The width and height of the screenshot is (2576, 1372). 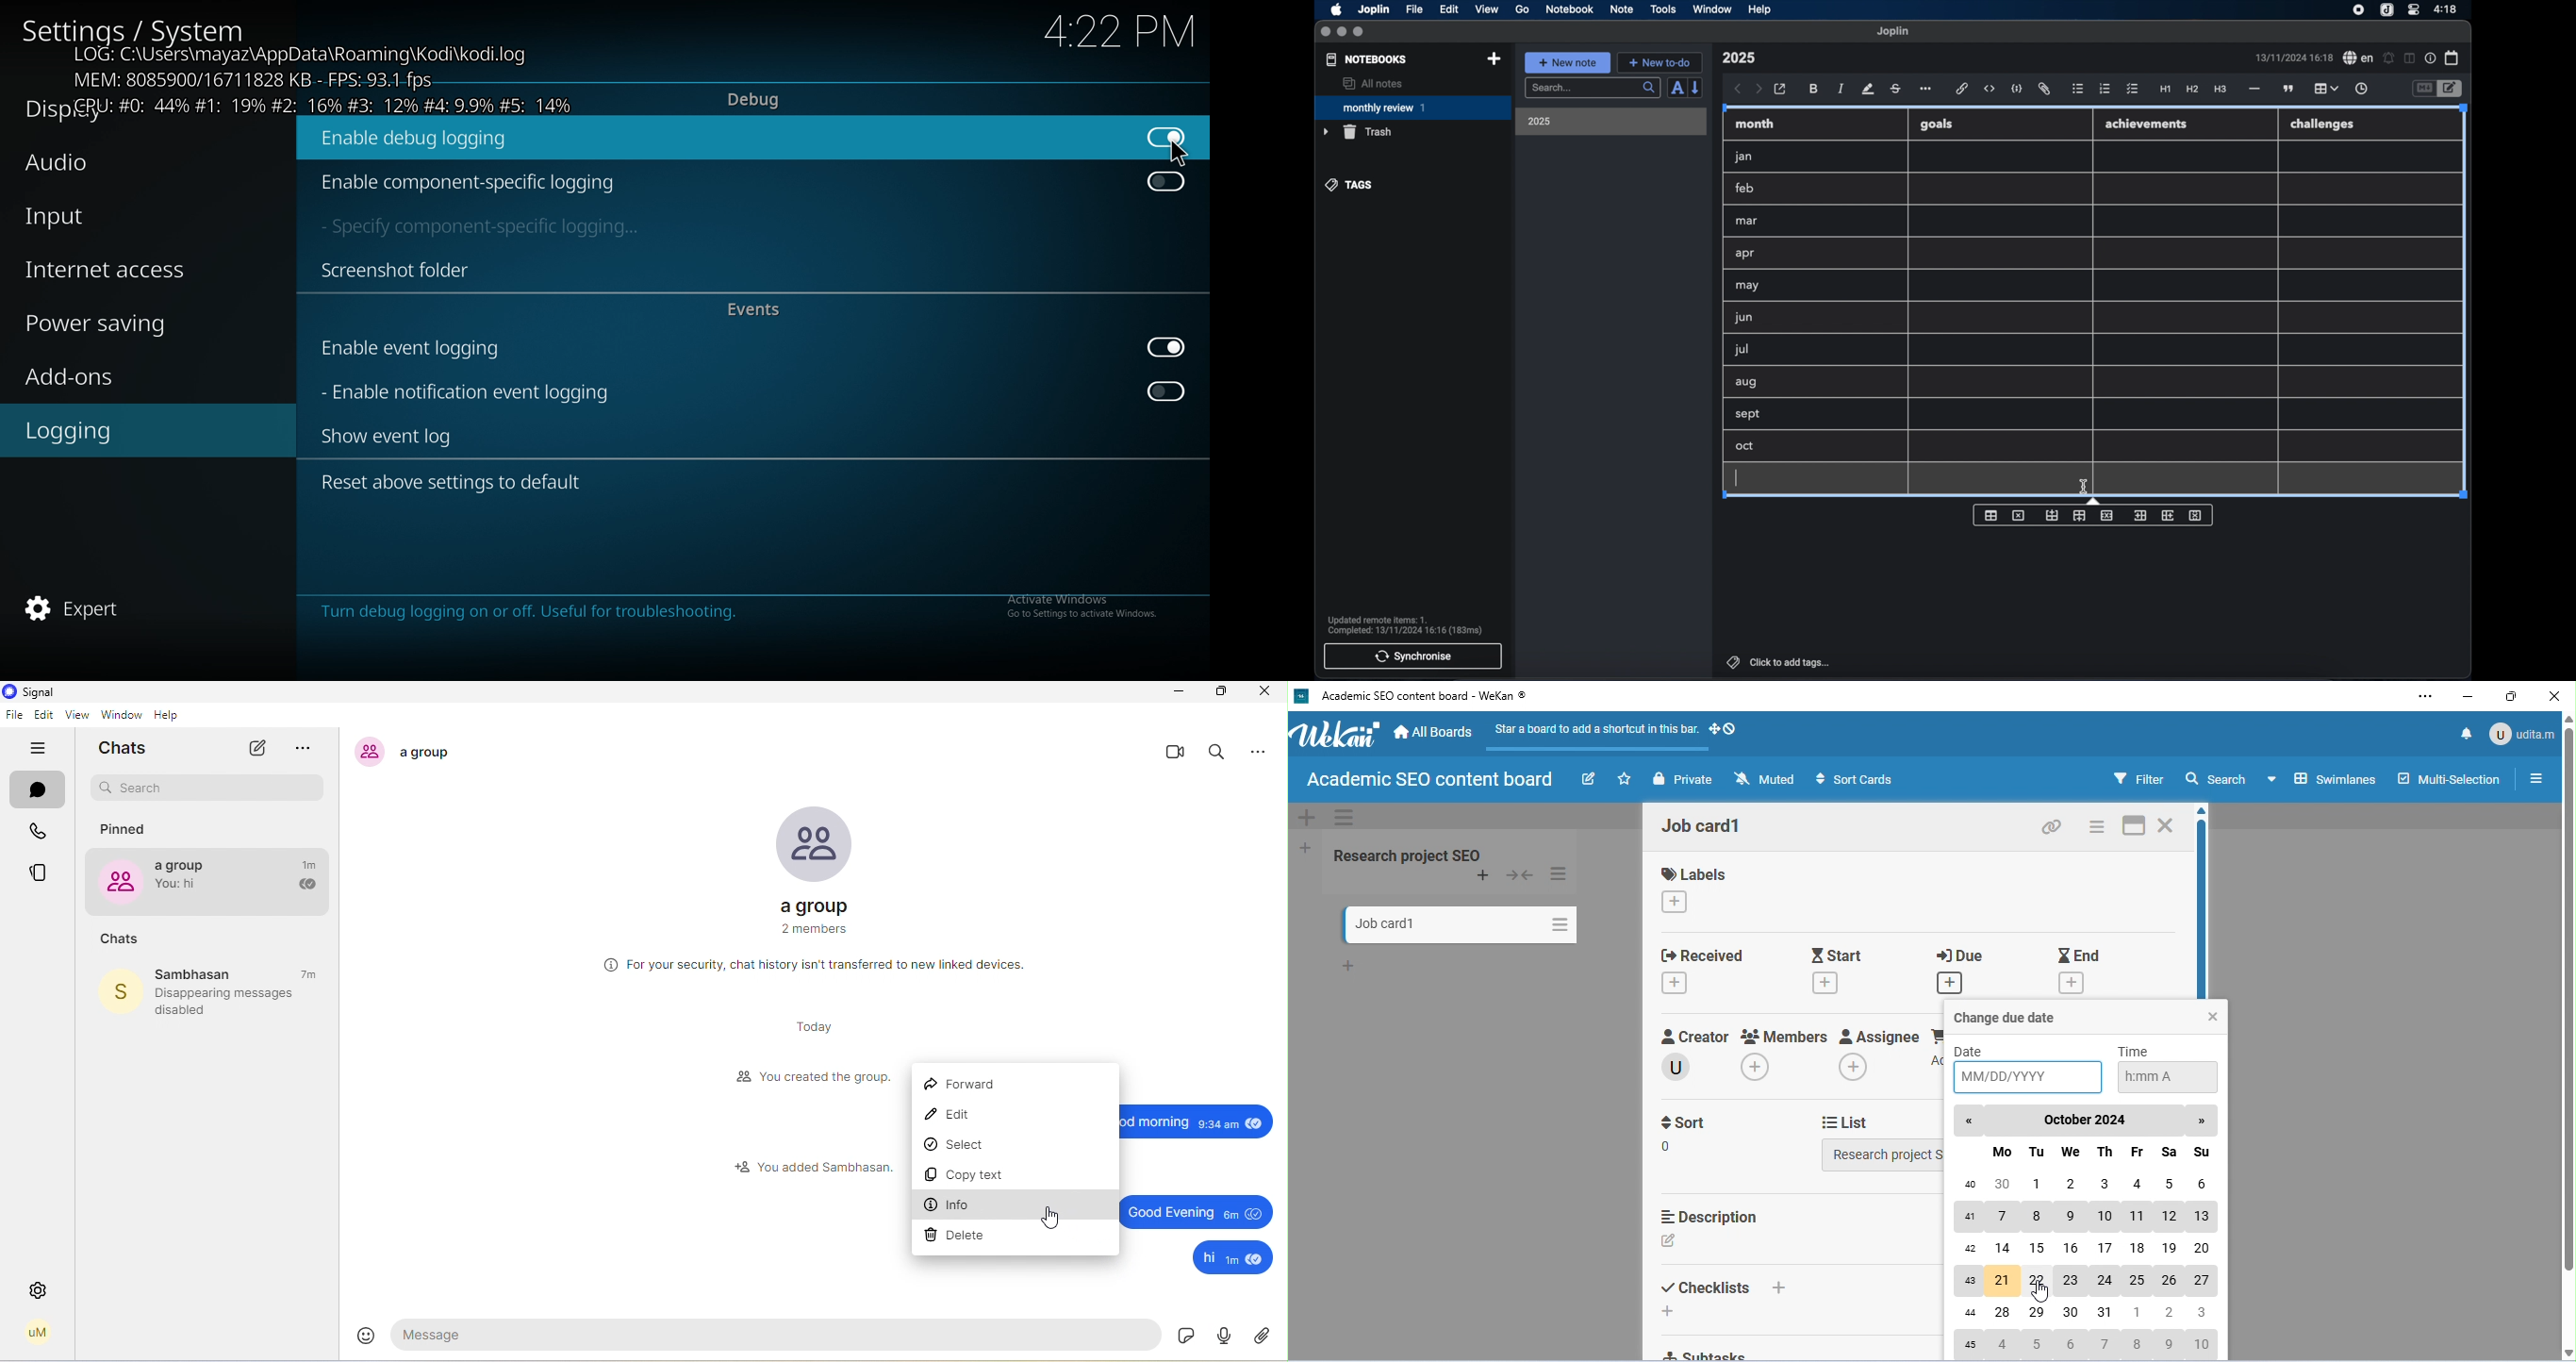 I want to click on insert time, so click(x=2361, y=89).